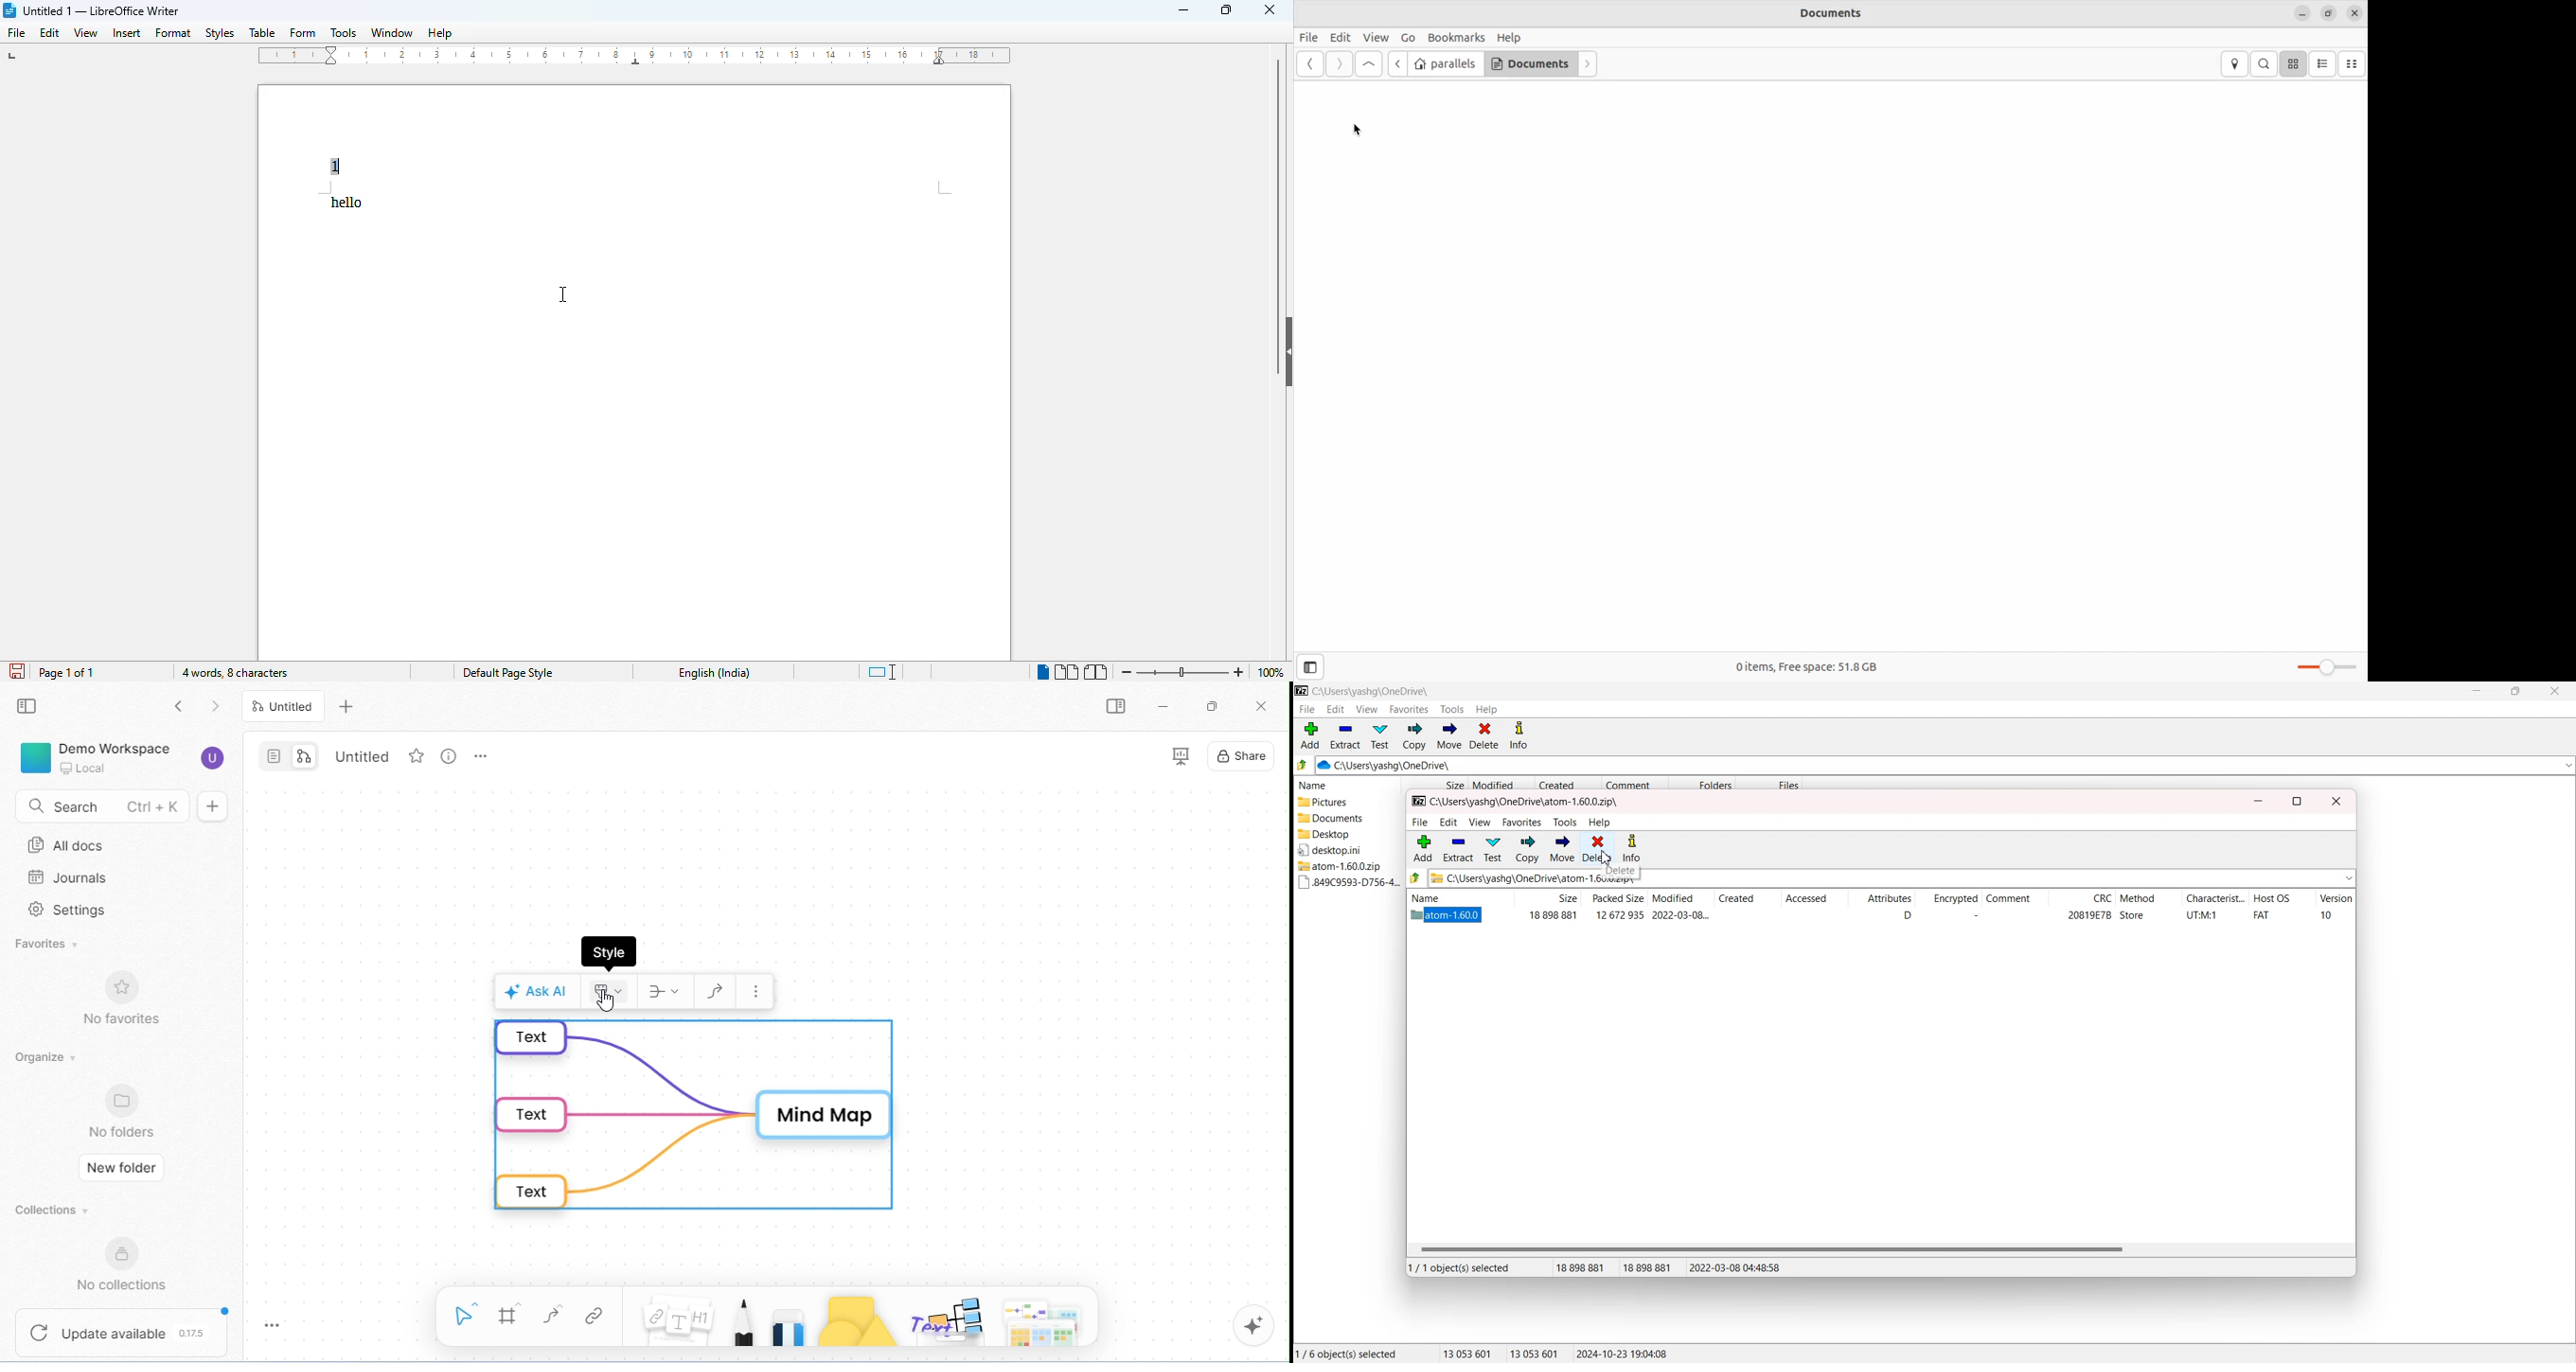 The width and height of the screenshot is (2576, 1372). I want to click on close, so click(1269, 10).